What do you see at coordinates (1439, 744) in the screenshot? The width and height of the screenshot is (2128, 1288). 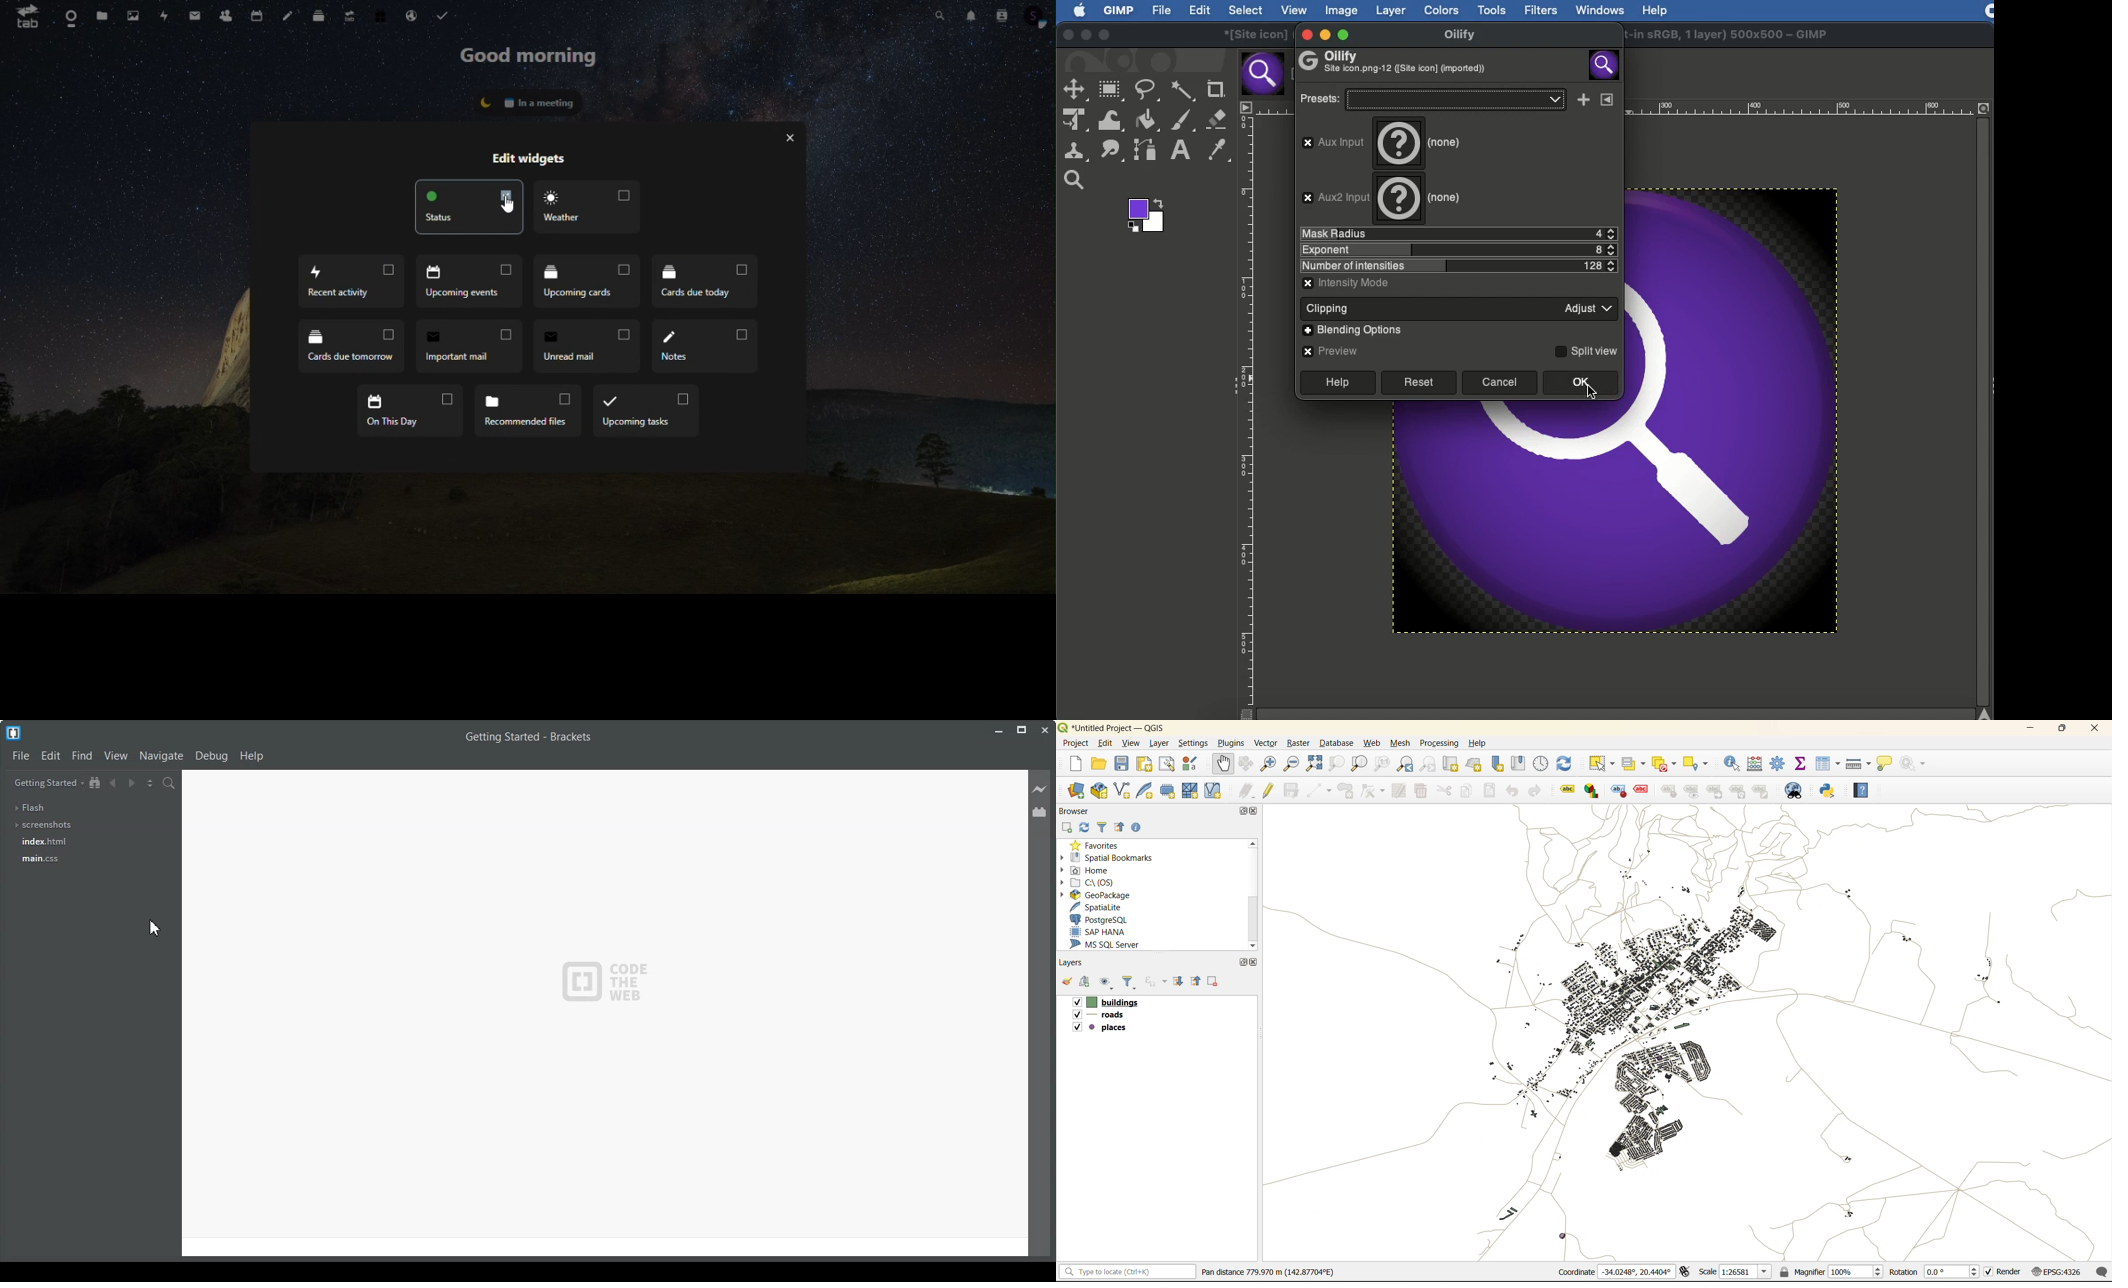 I see `processing` at bounding box center [1439, 744].